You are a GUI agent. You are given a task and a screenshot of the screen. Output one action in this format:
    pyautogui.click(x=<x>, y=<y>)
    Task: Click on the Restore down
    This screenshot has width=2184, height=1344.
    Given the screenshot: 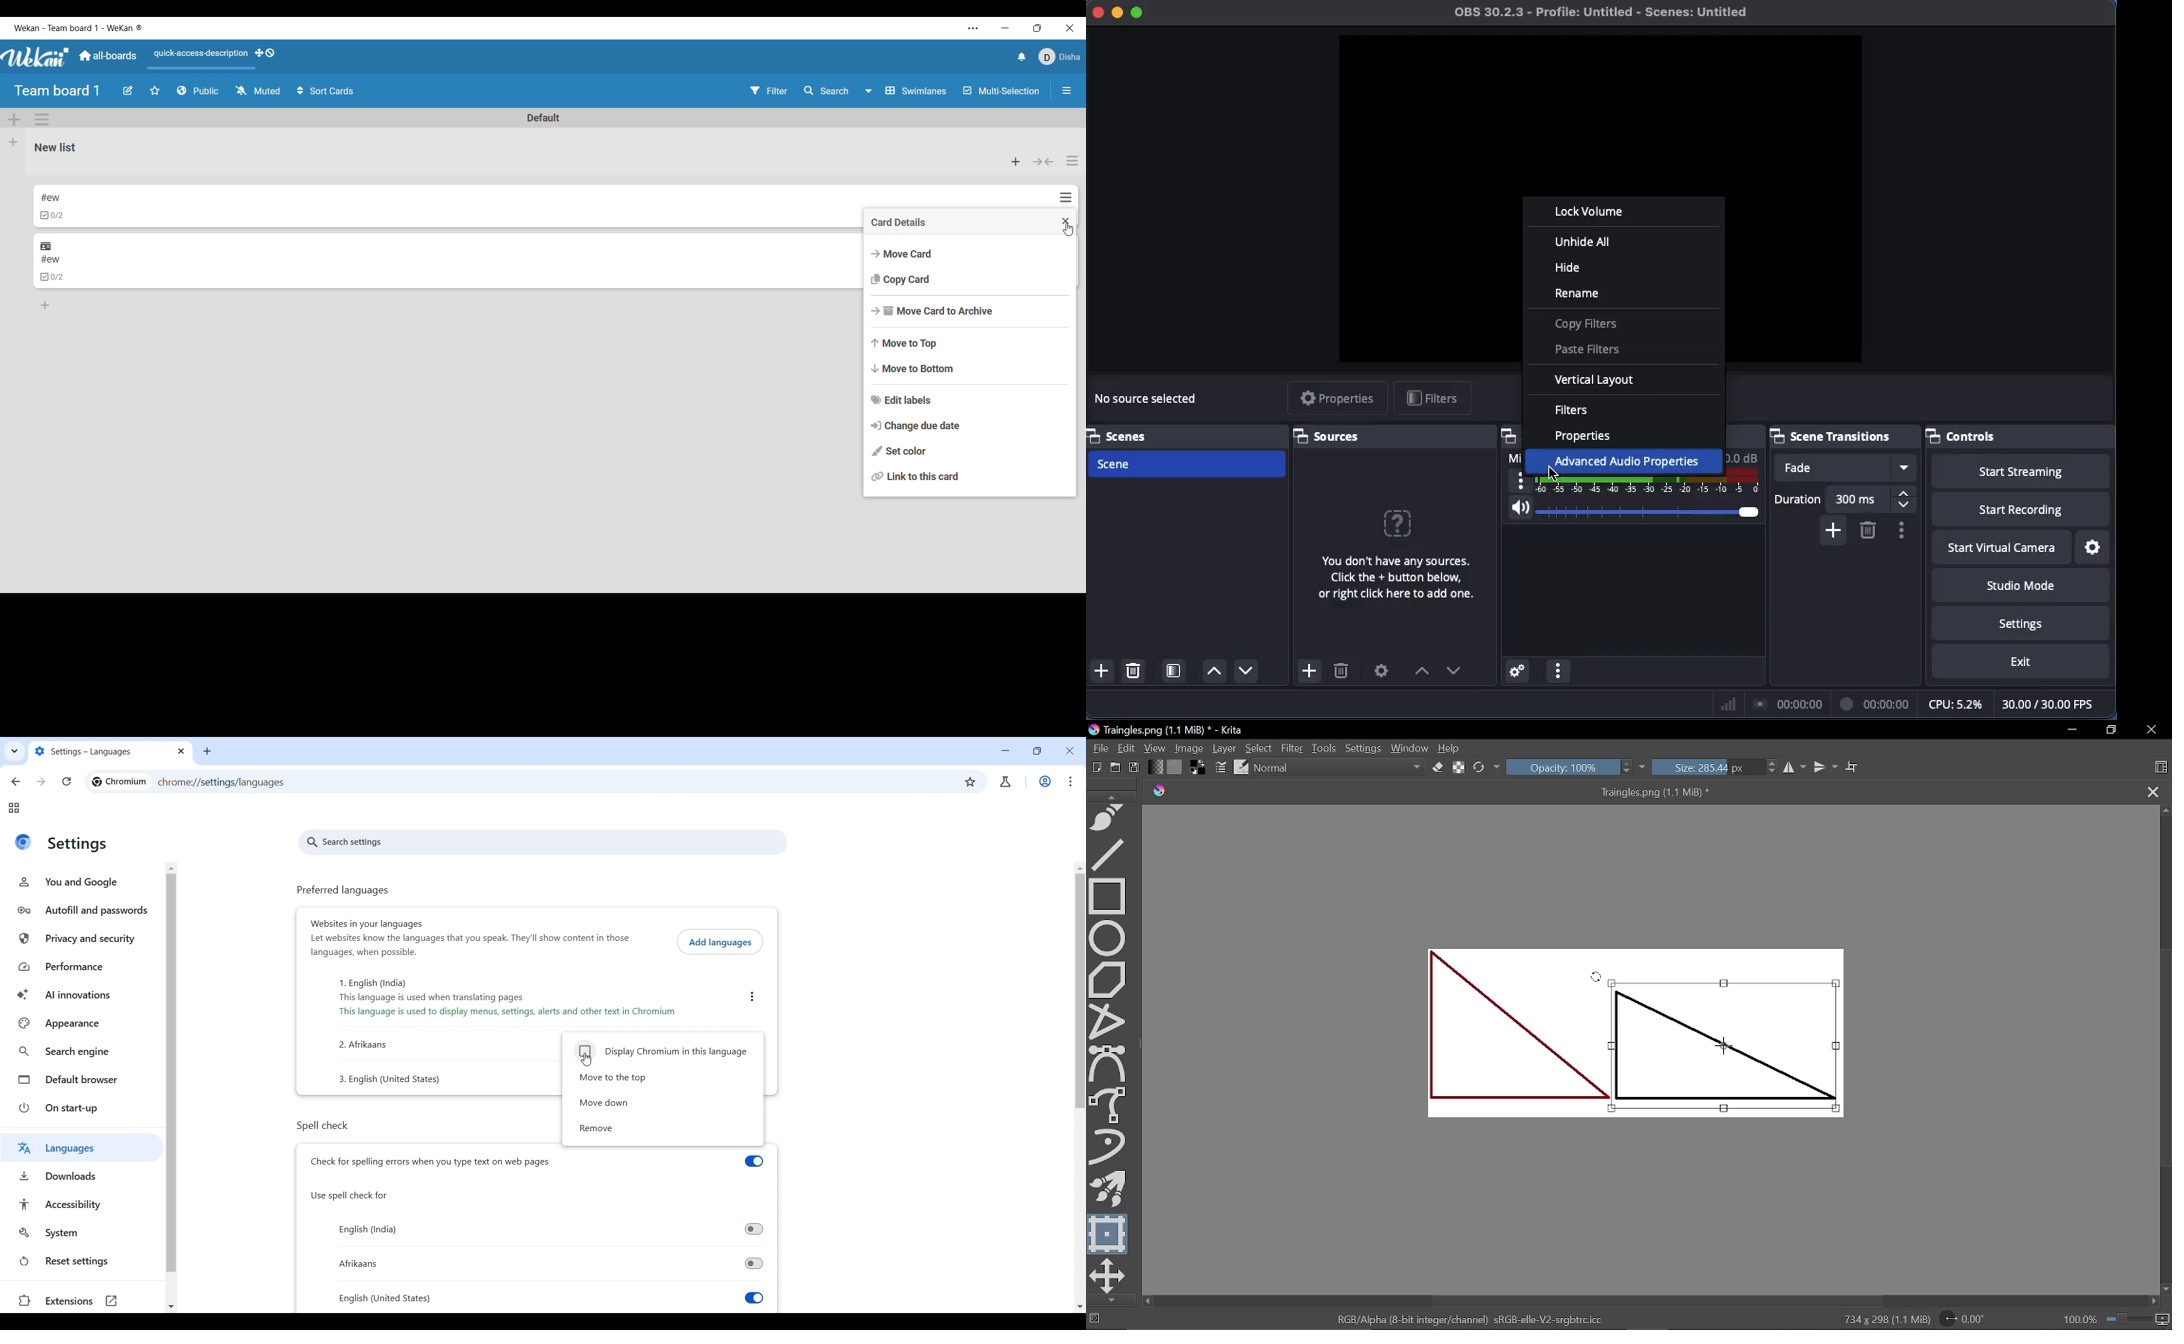 What is the action you would take?
    pyautogui.click(x=2109, y=731)
    